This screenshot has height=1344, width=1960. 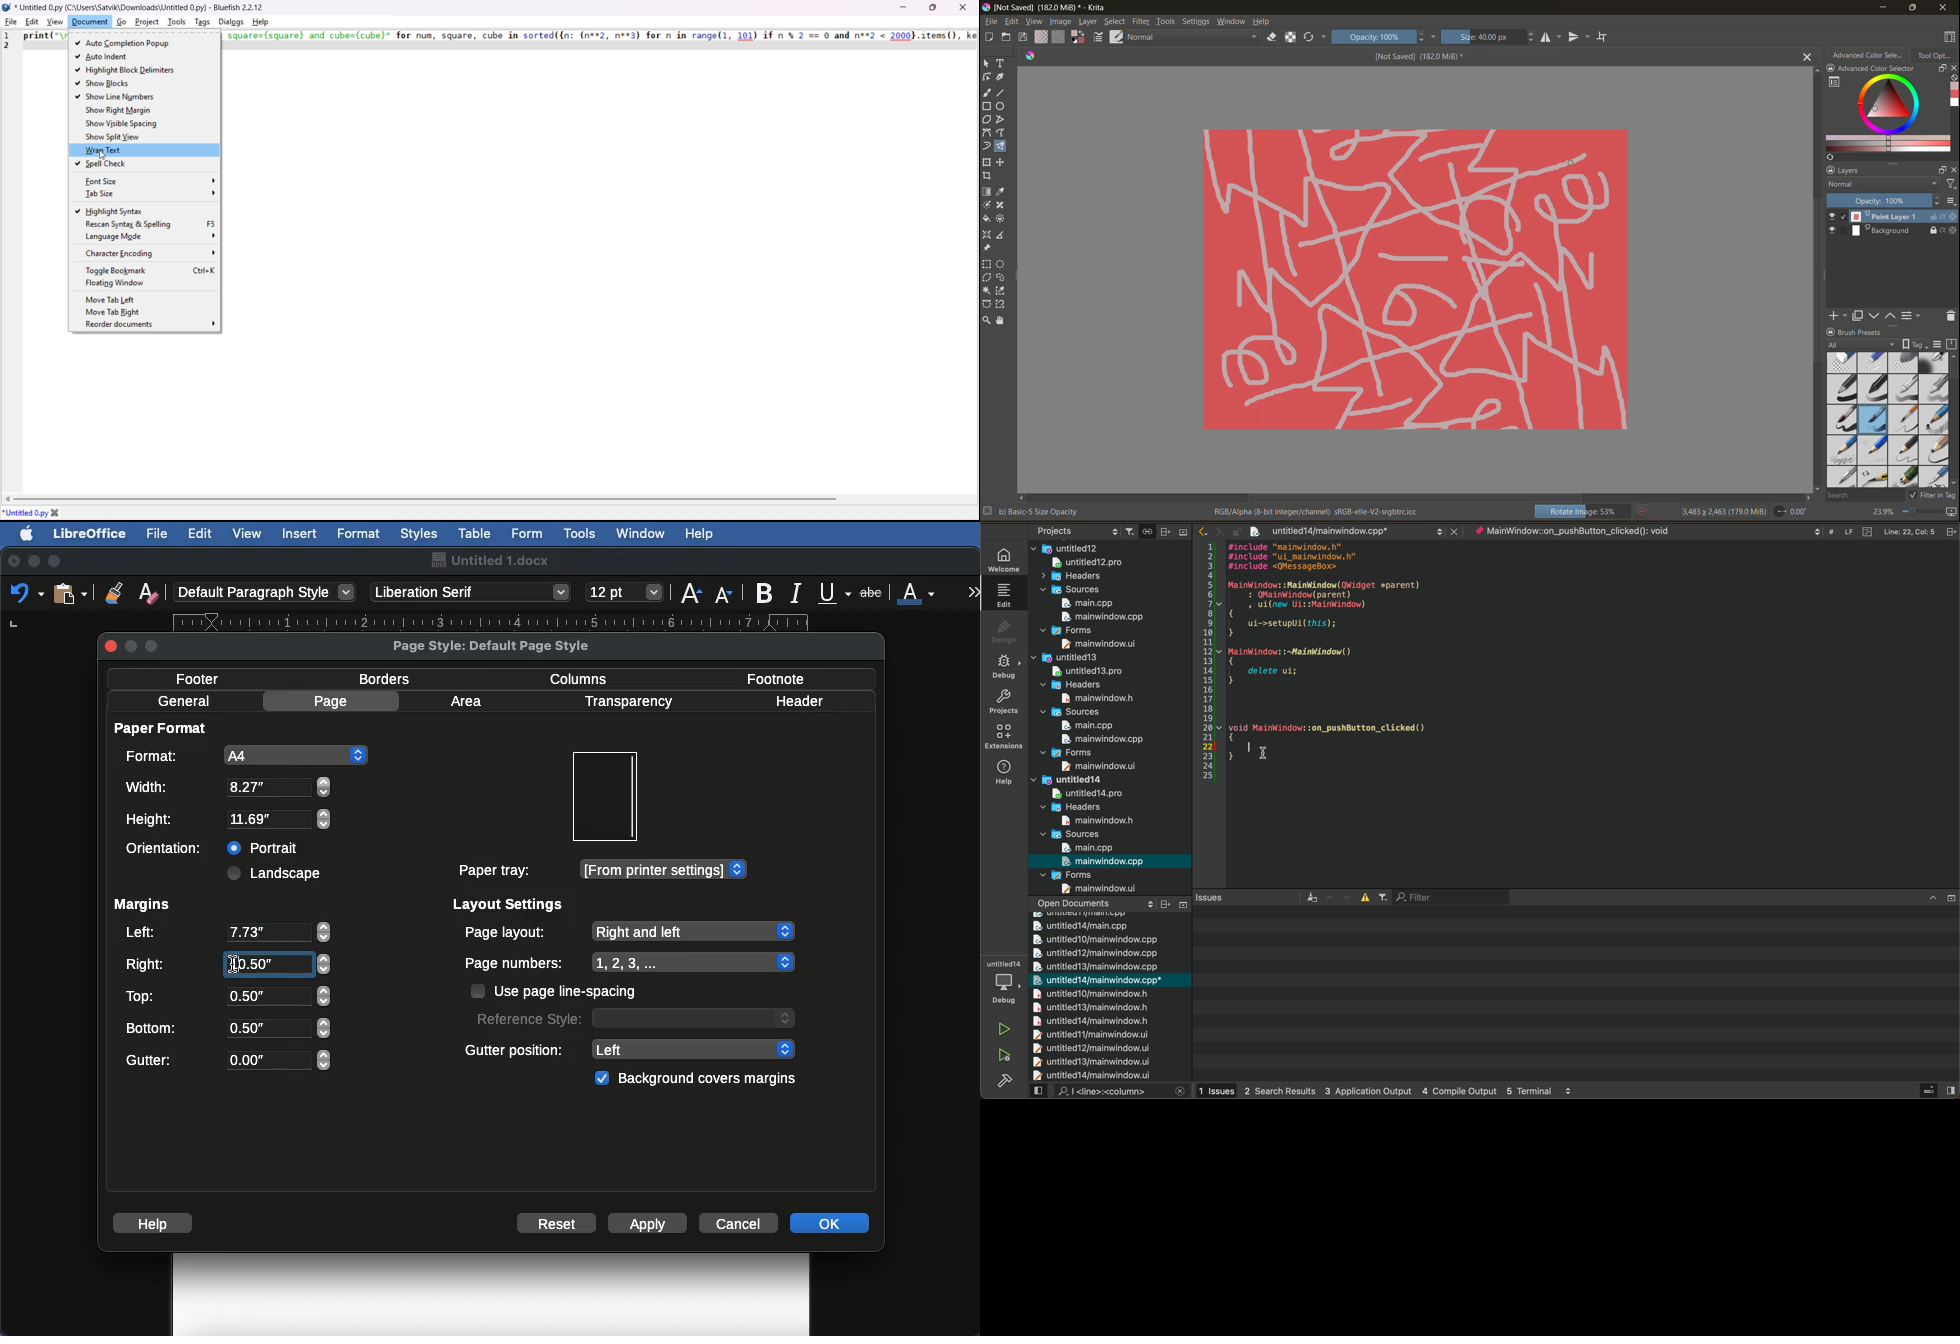 What do you see at coordinates (1085, 603) in the screenshot?
I see `main.cpp` at bounding box center [1085, 603].